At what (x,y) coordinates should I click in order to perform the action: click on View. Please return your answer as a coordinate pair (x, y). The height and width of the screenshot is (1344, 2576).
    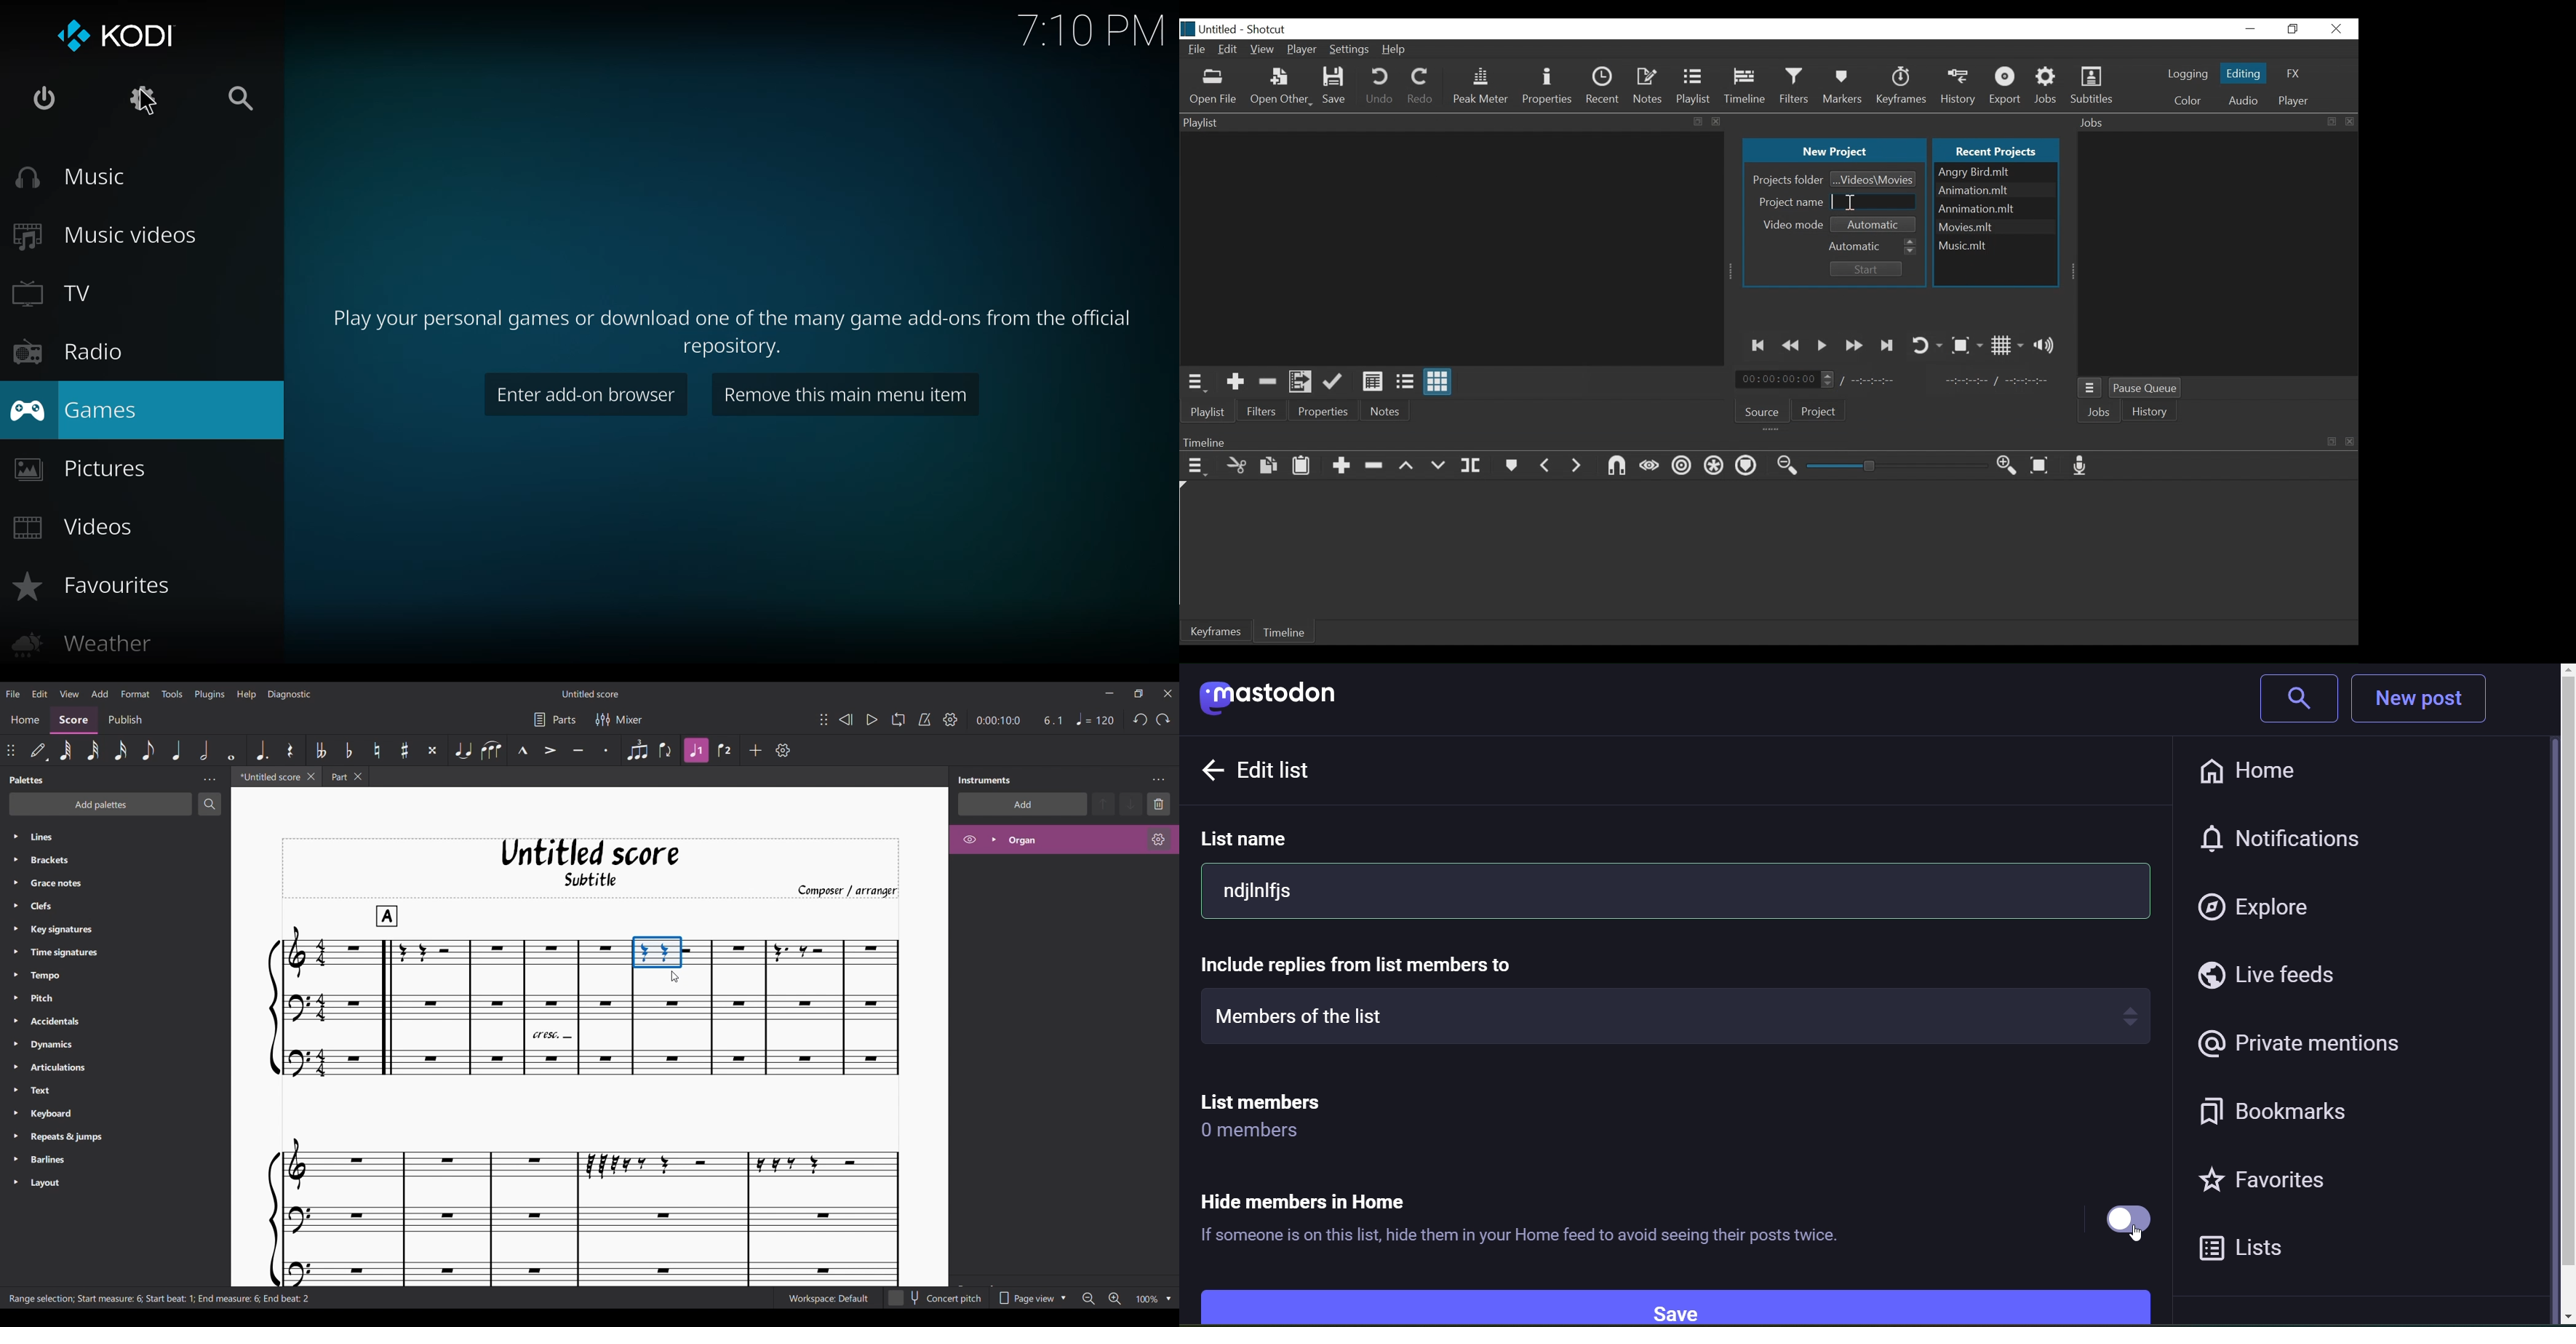
    Looking at the image, I should click on (1263, 51).